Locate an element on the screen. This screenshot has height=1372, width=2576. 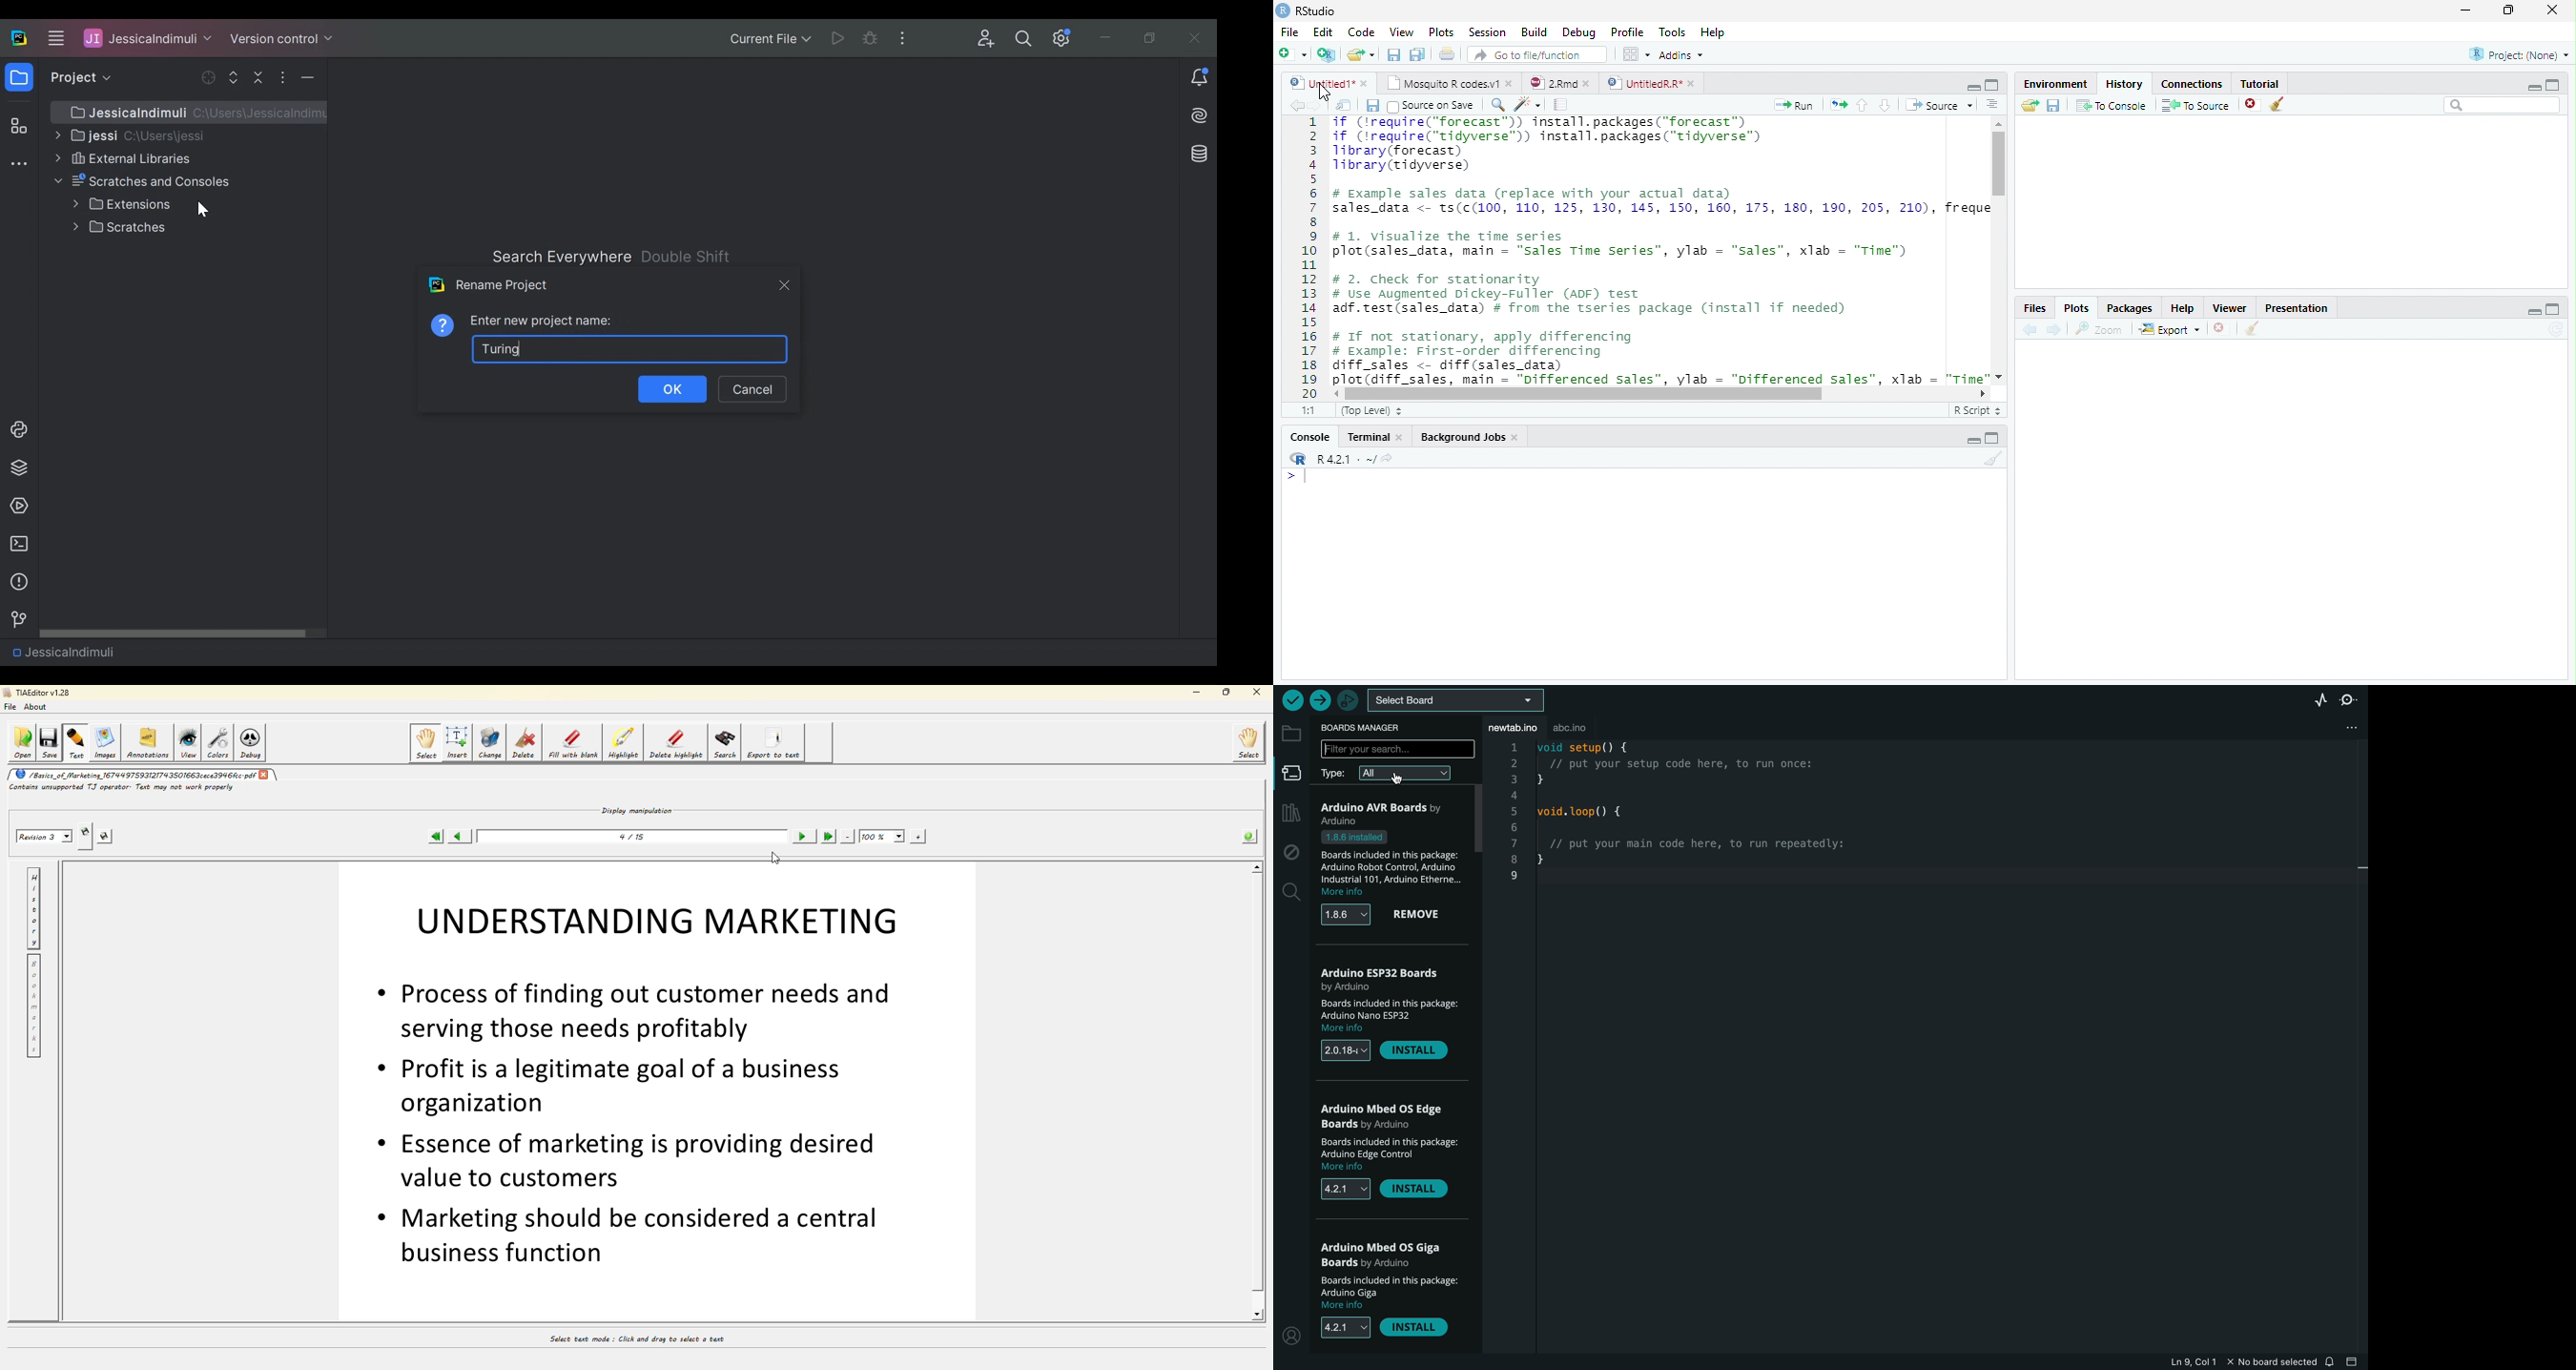
Files is located at coordinates (2037, 308).